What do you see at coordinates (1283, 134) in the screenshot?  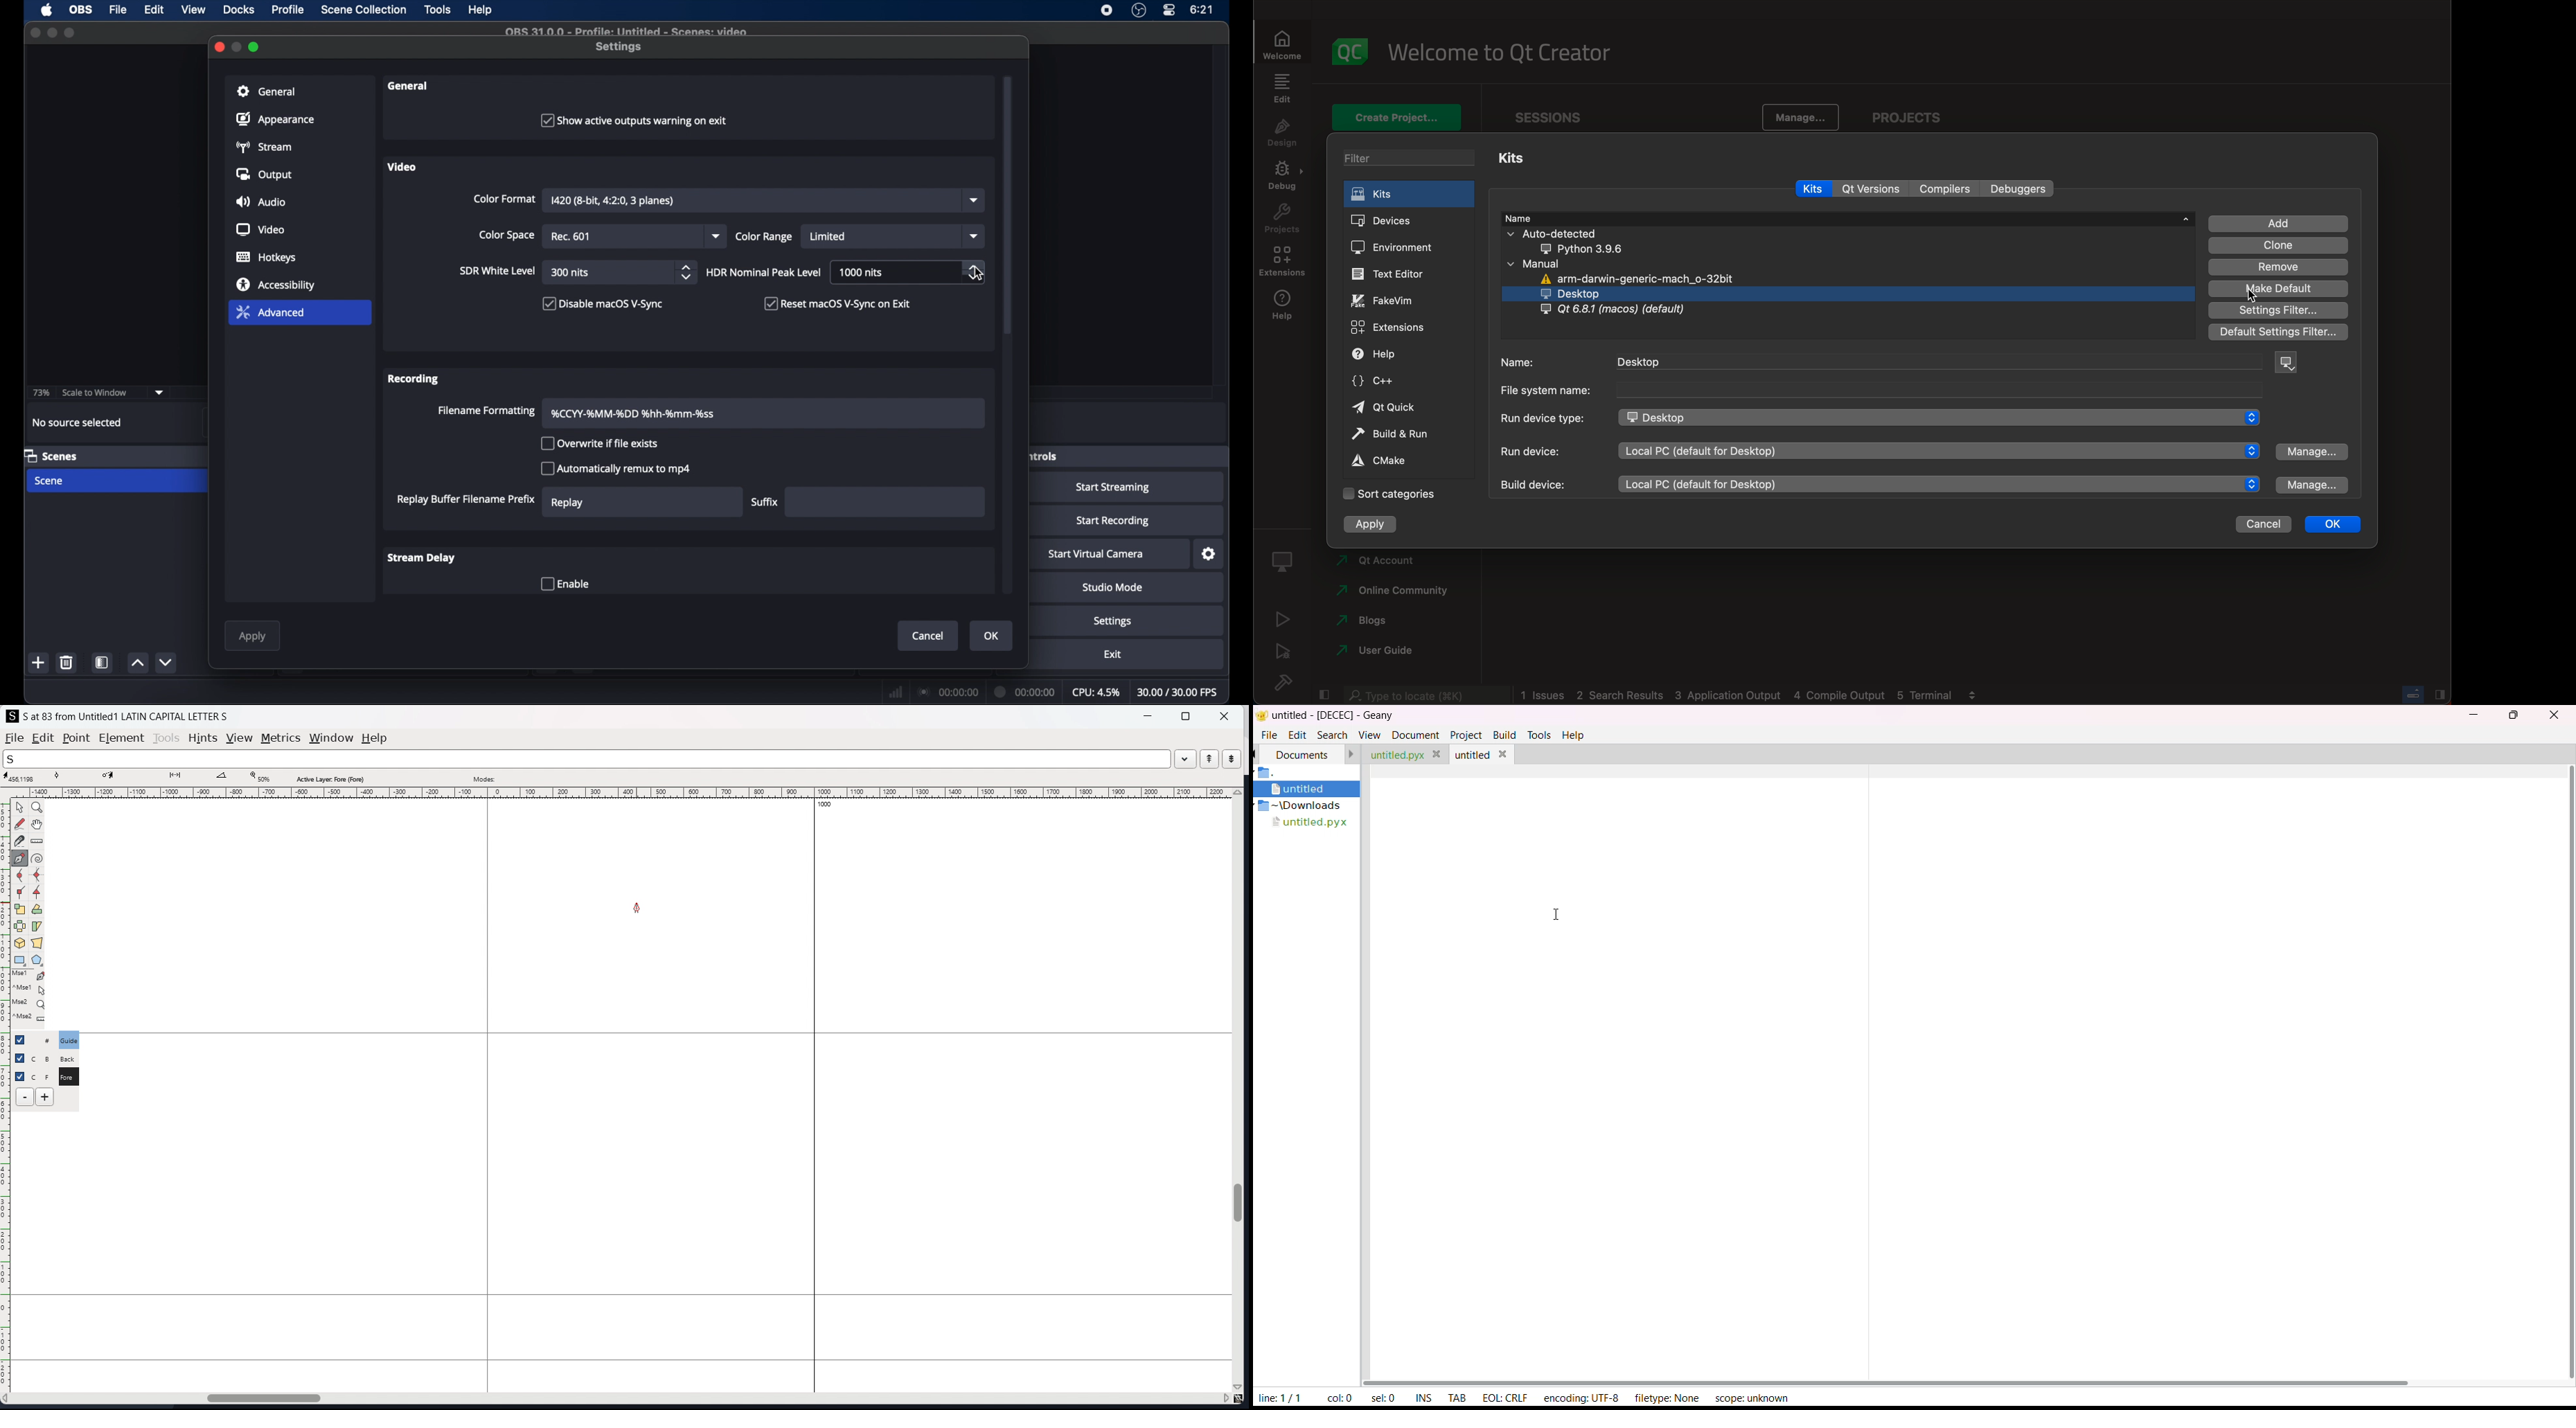 I see `design` at bounding box center [1283, 134].